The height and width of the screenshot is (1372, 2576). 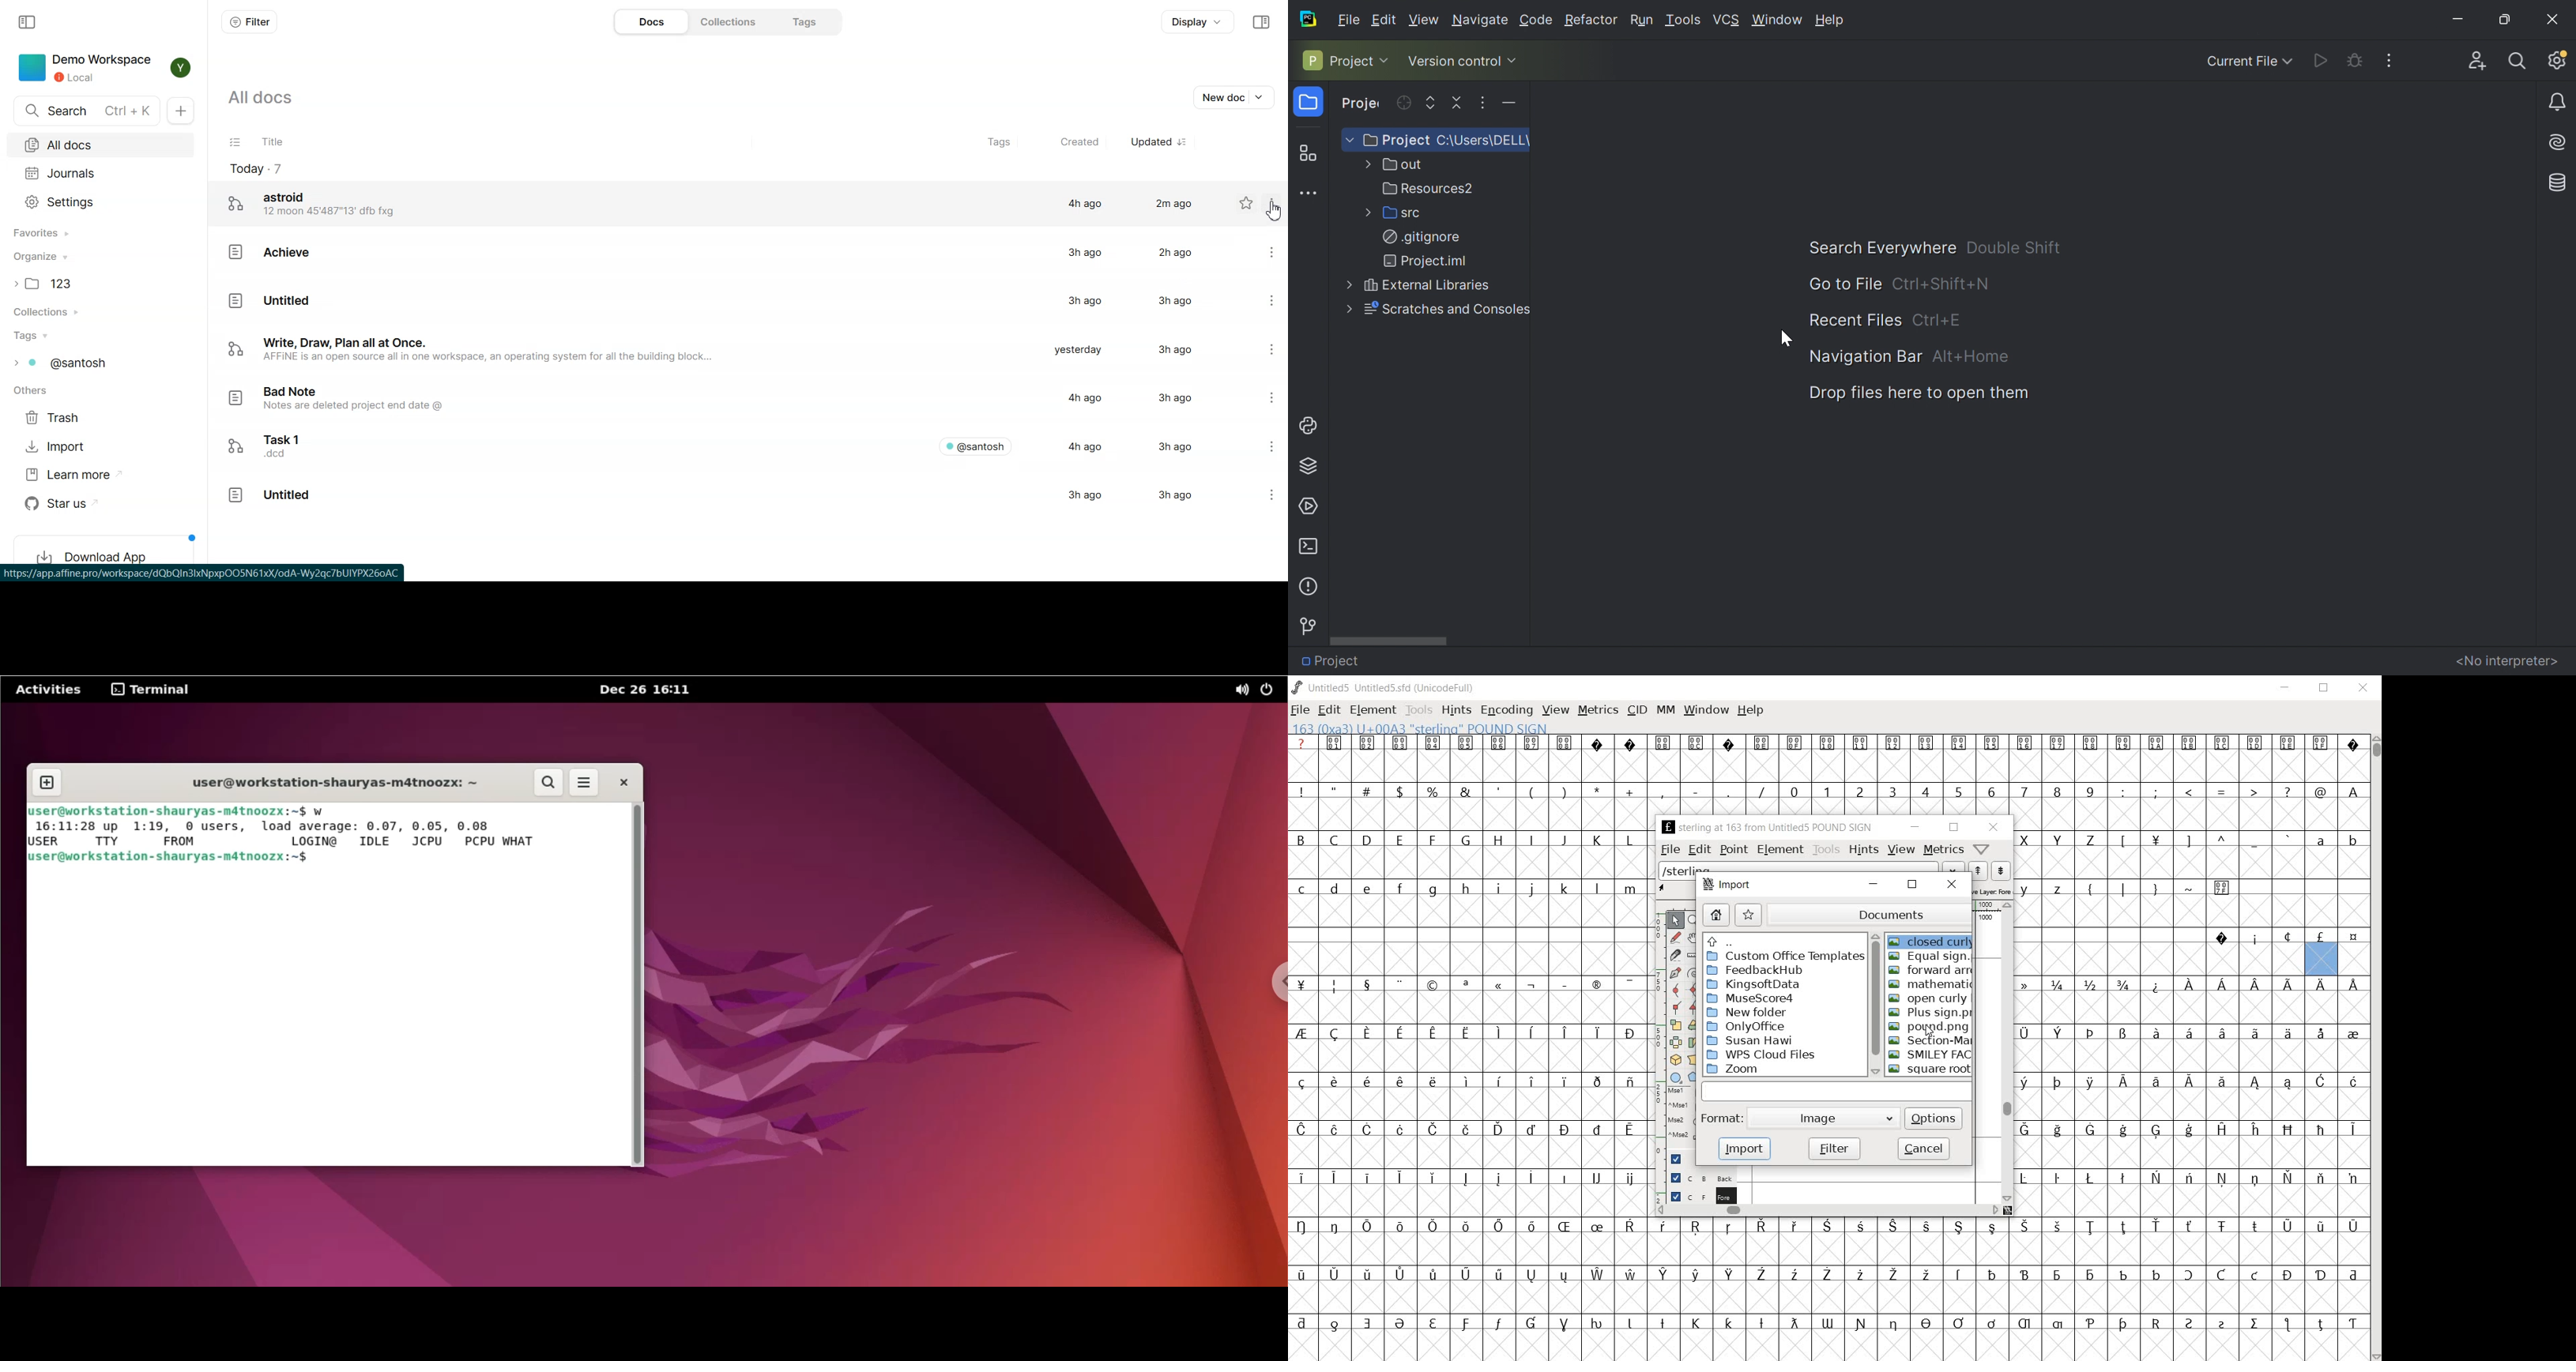 I want to click on Symbol, so click(x=1304, y=1177).